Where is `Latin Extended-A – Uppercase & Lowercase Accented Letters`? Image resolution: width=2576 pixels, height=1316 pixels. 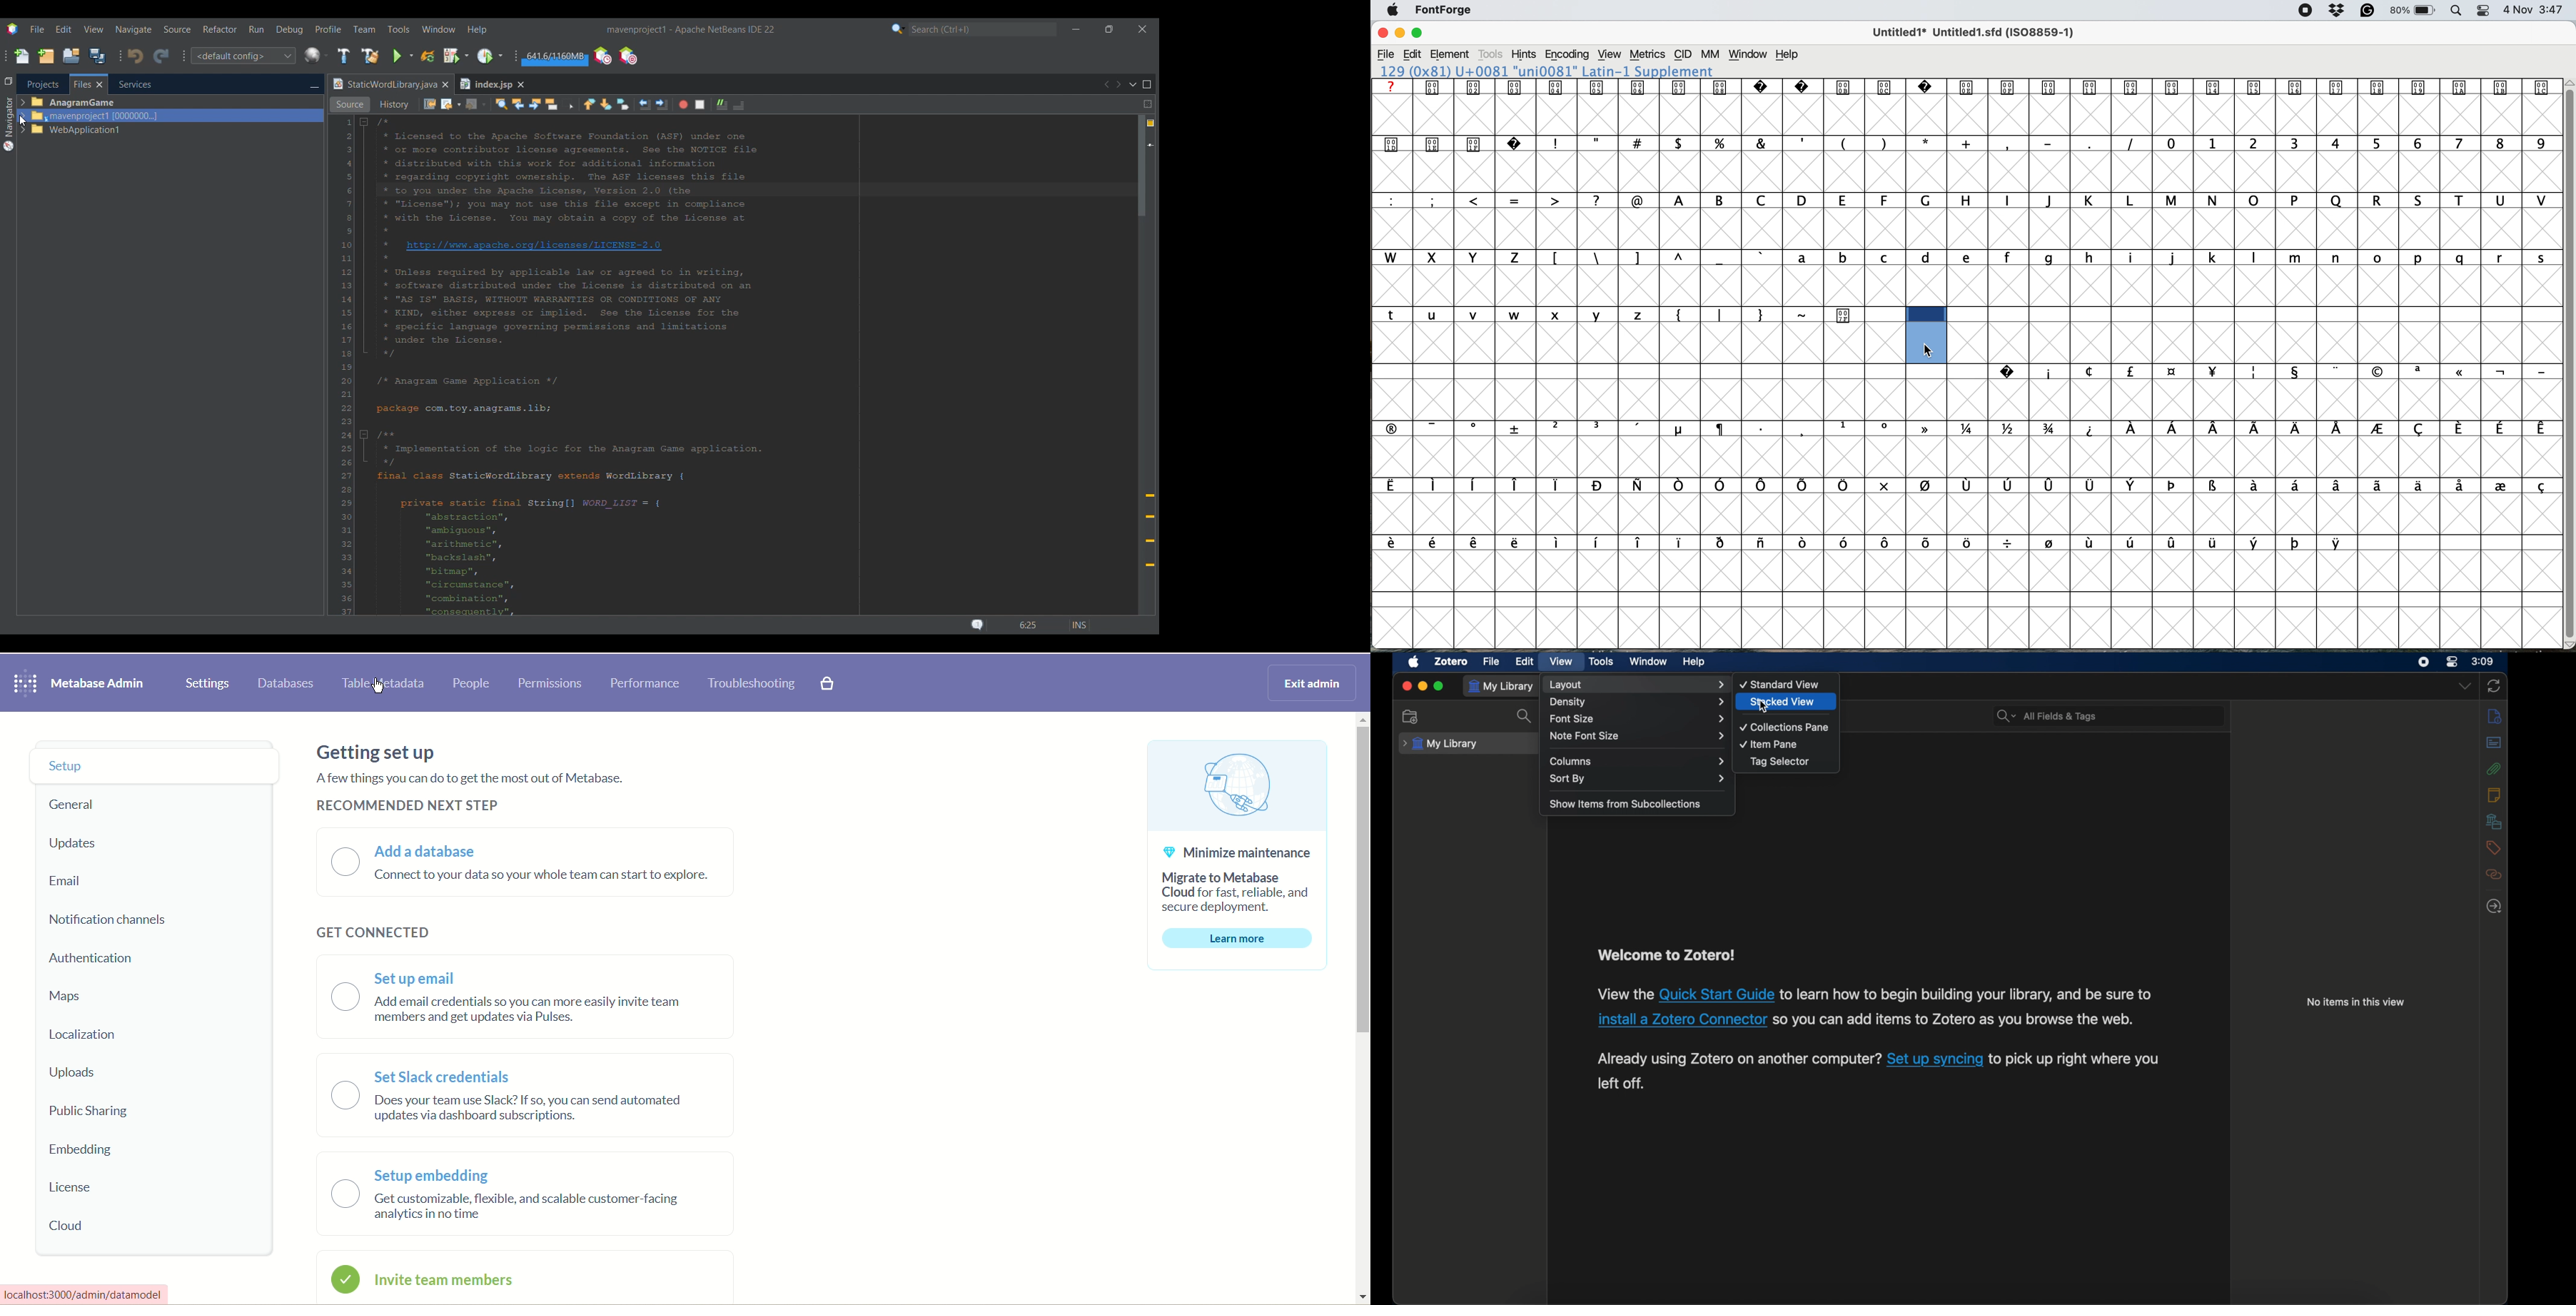
Latin Extended-A – Uppercase & Lowercase Accented Letters is located at coordinates (1967, 487).